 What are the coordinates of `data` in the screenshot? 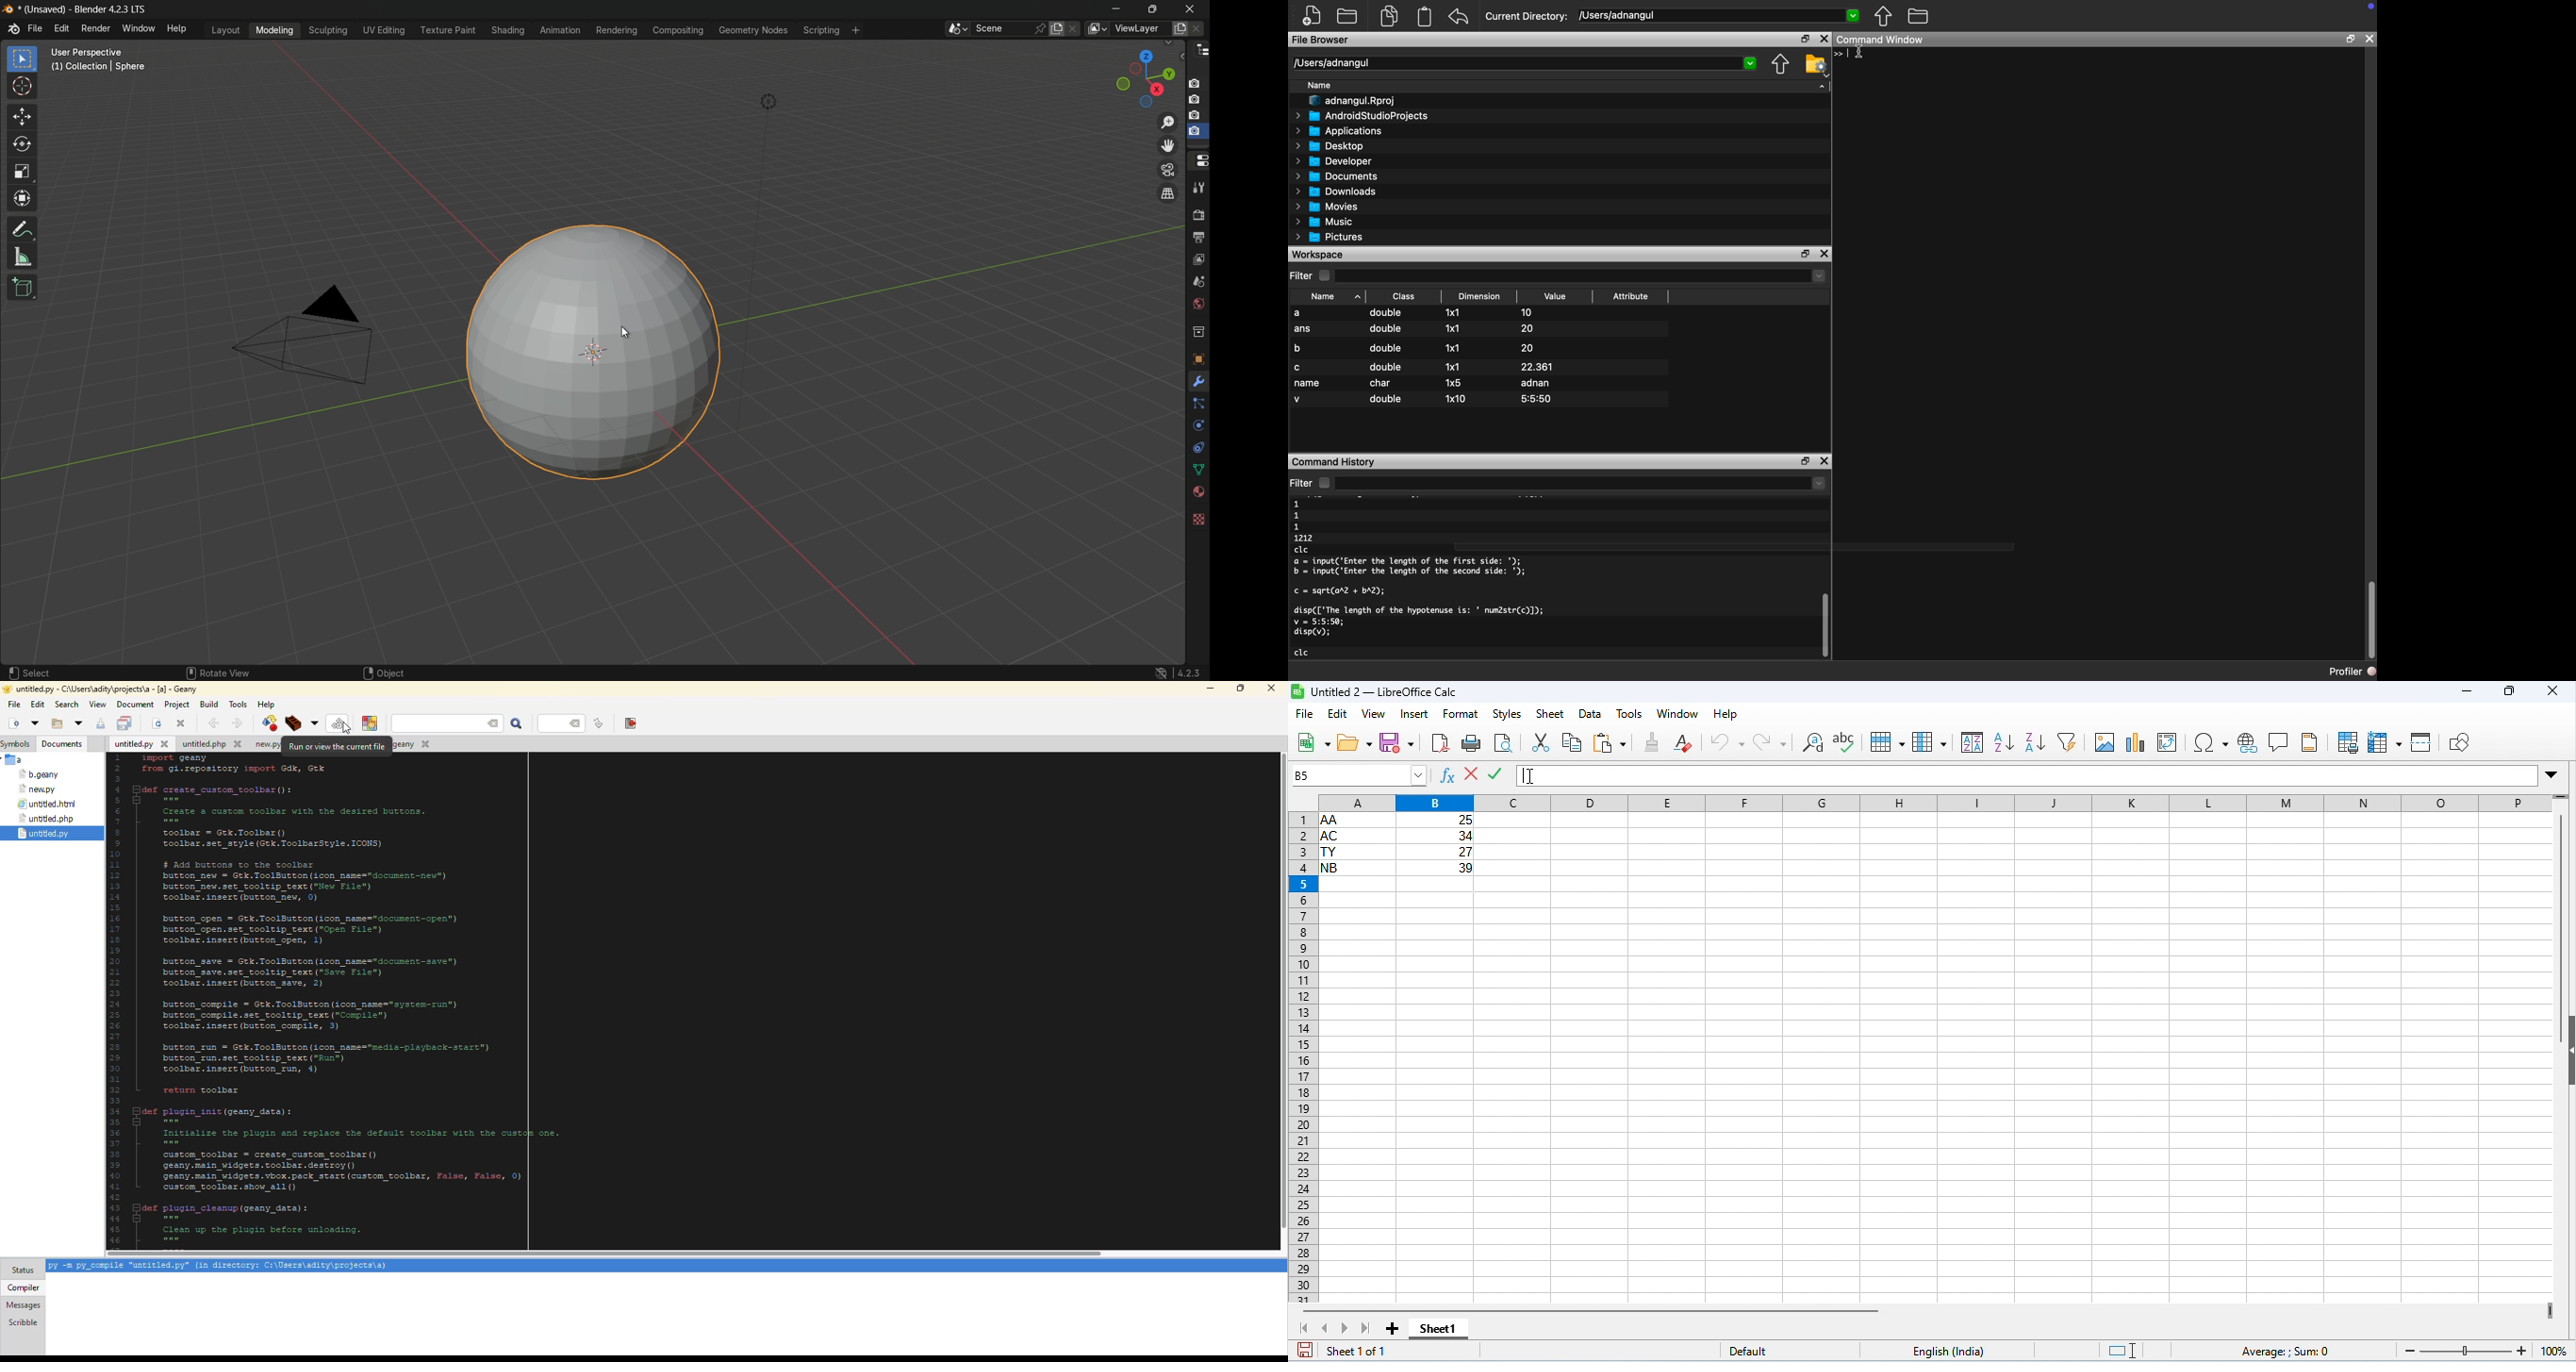 It's located at (1591, 715).